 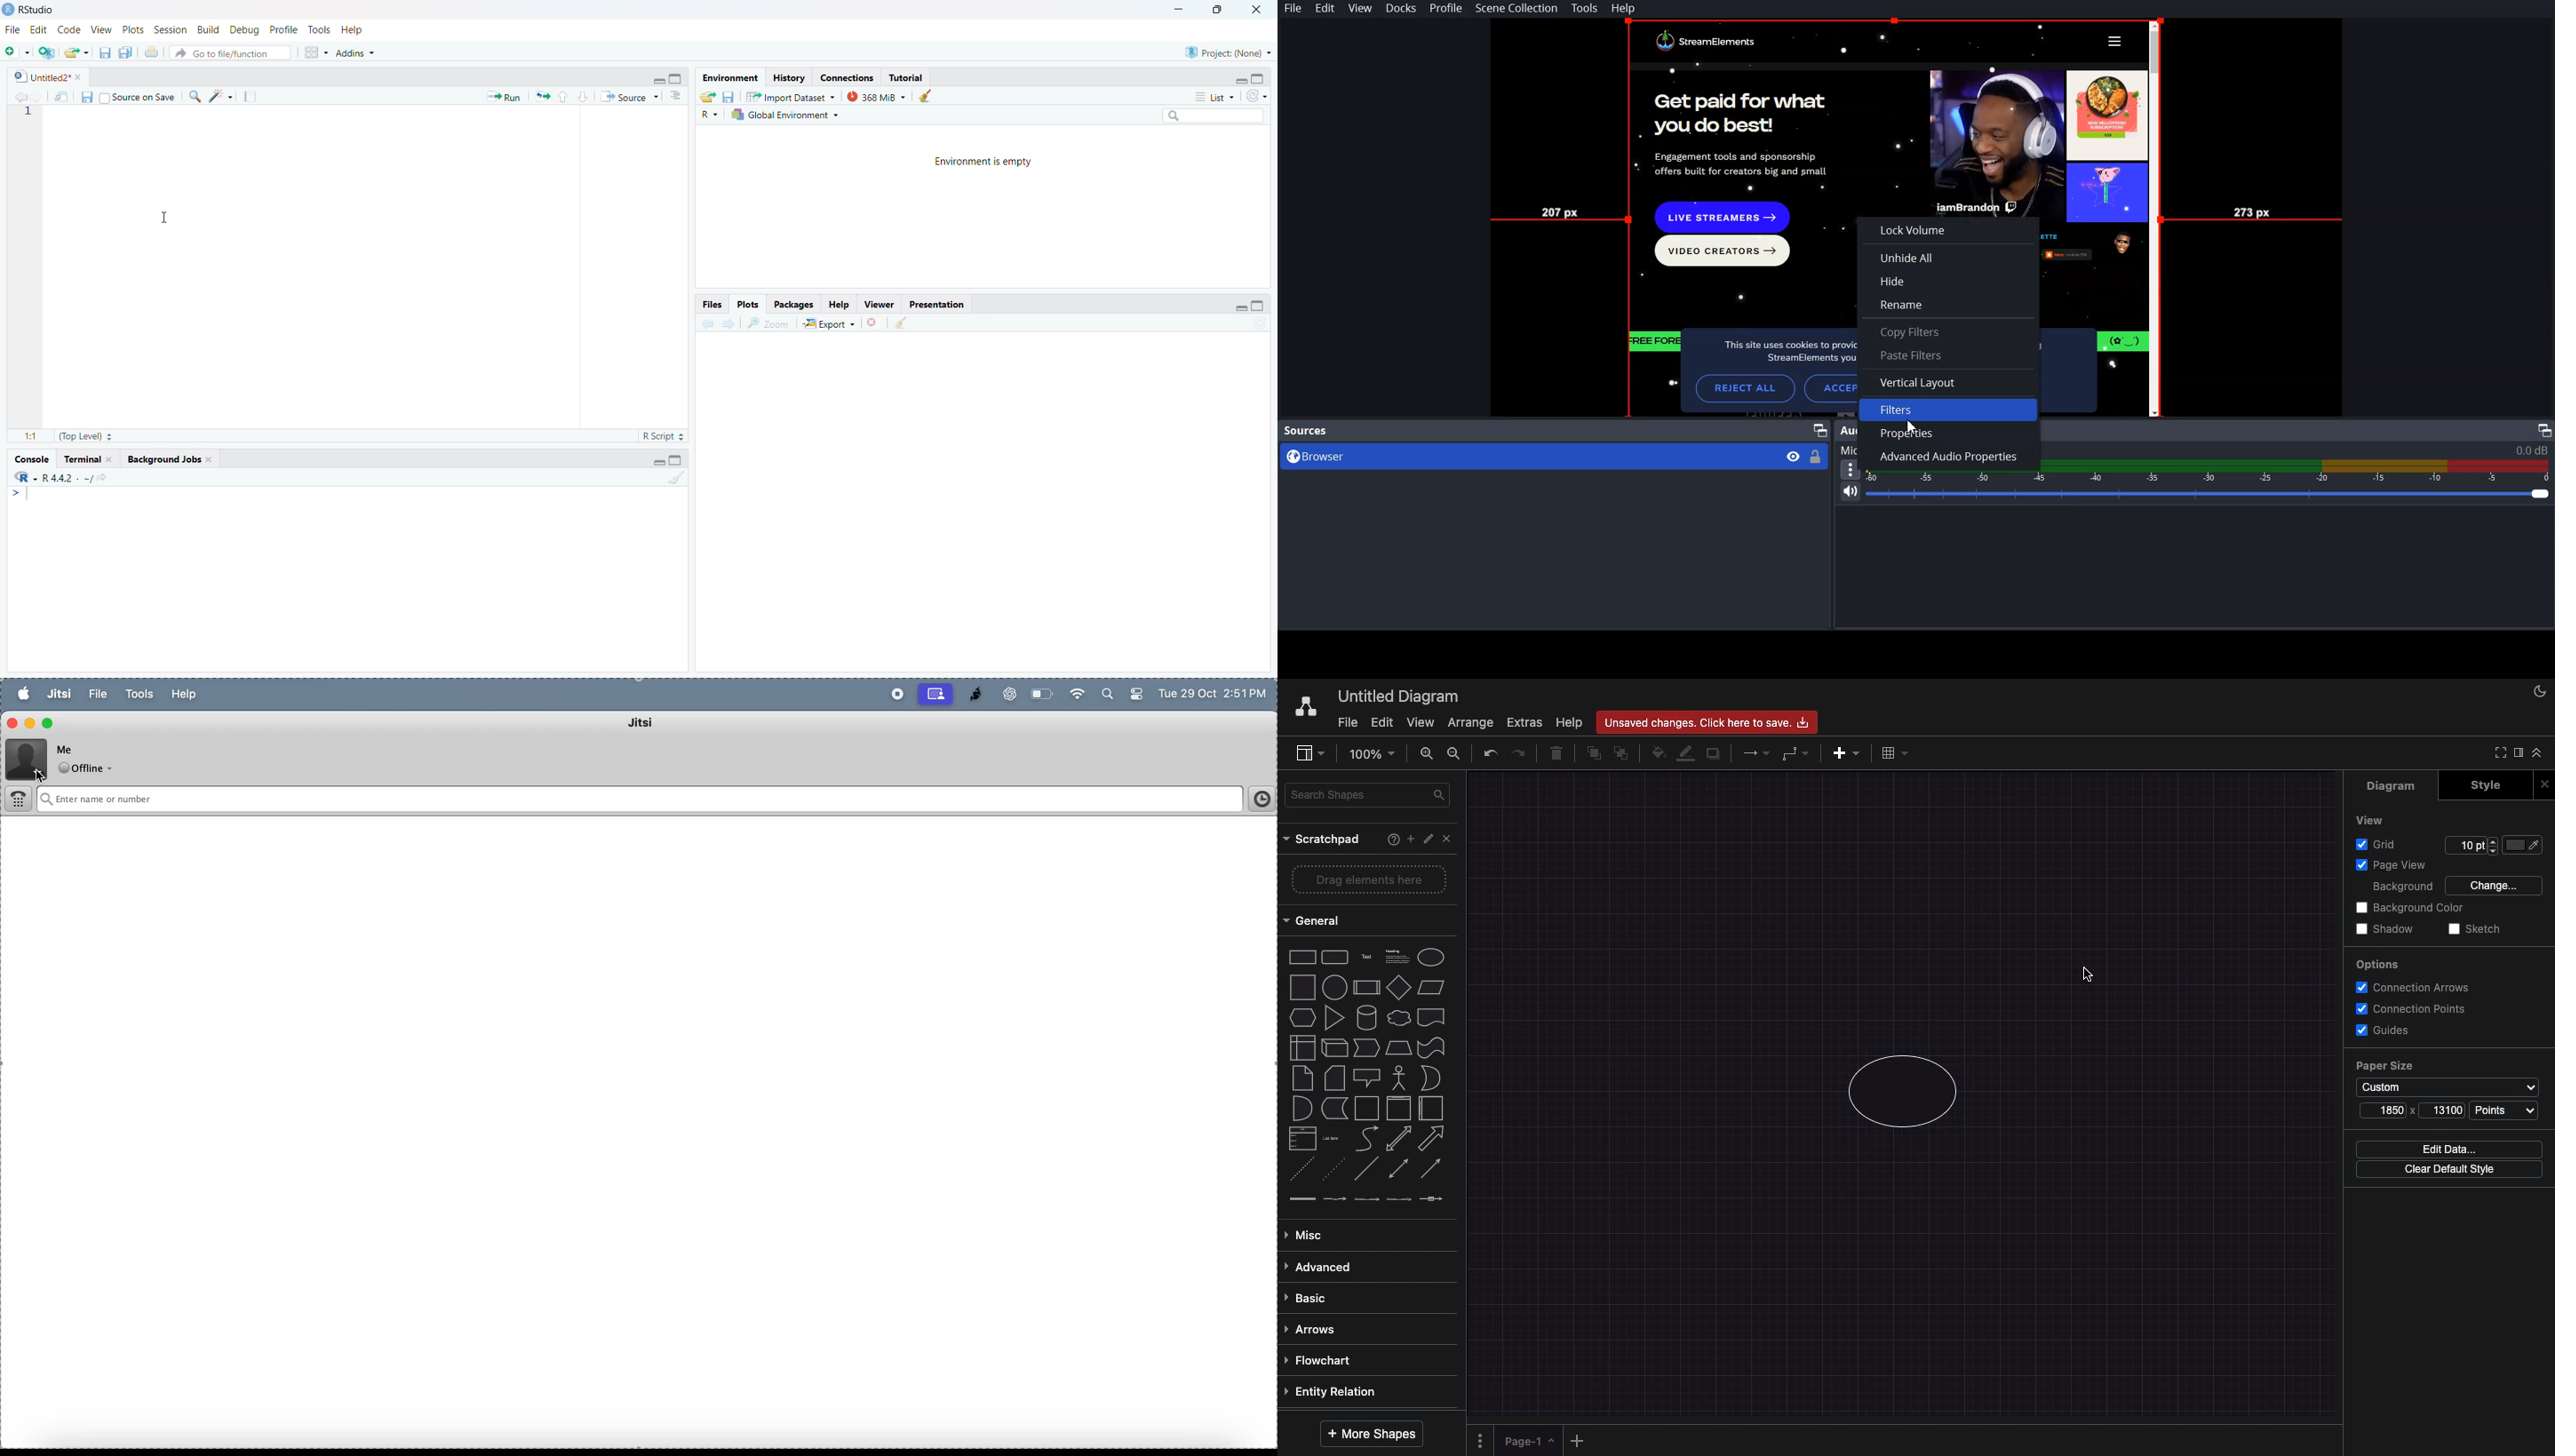 What do you see at coordinates (1256, 96) in the screenshot?
I see `refresh` at bounding box center [1256, 96].